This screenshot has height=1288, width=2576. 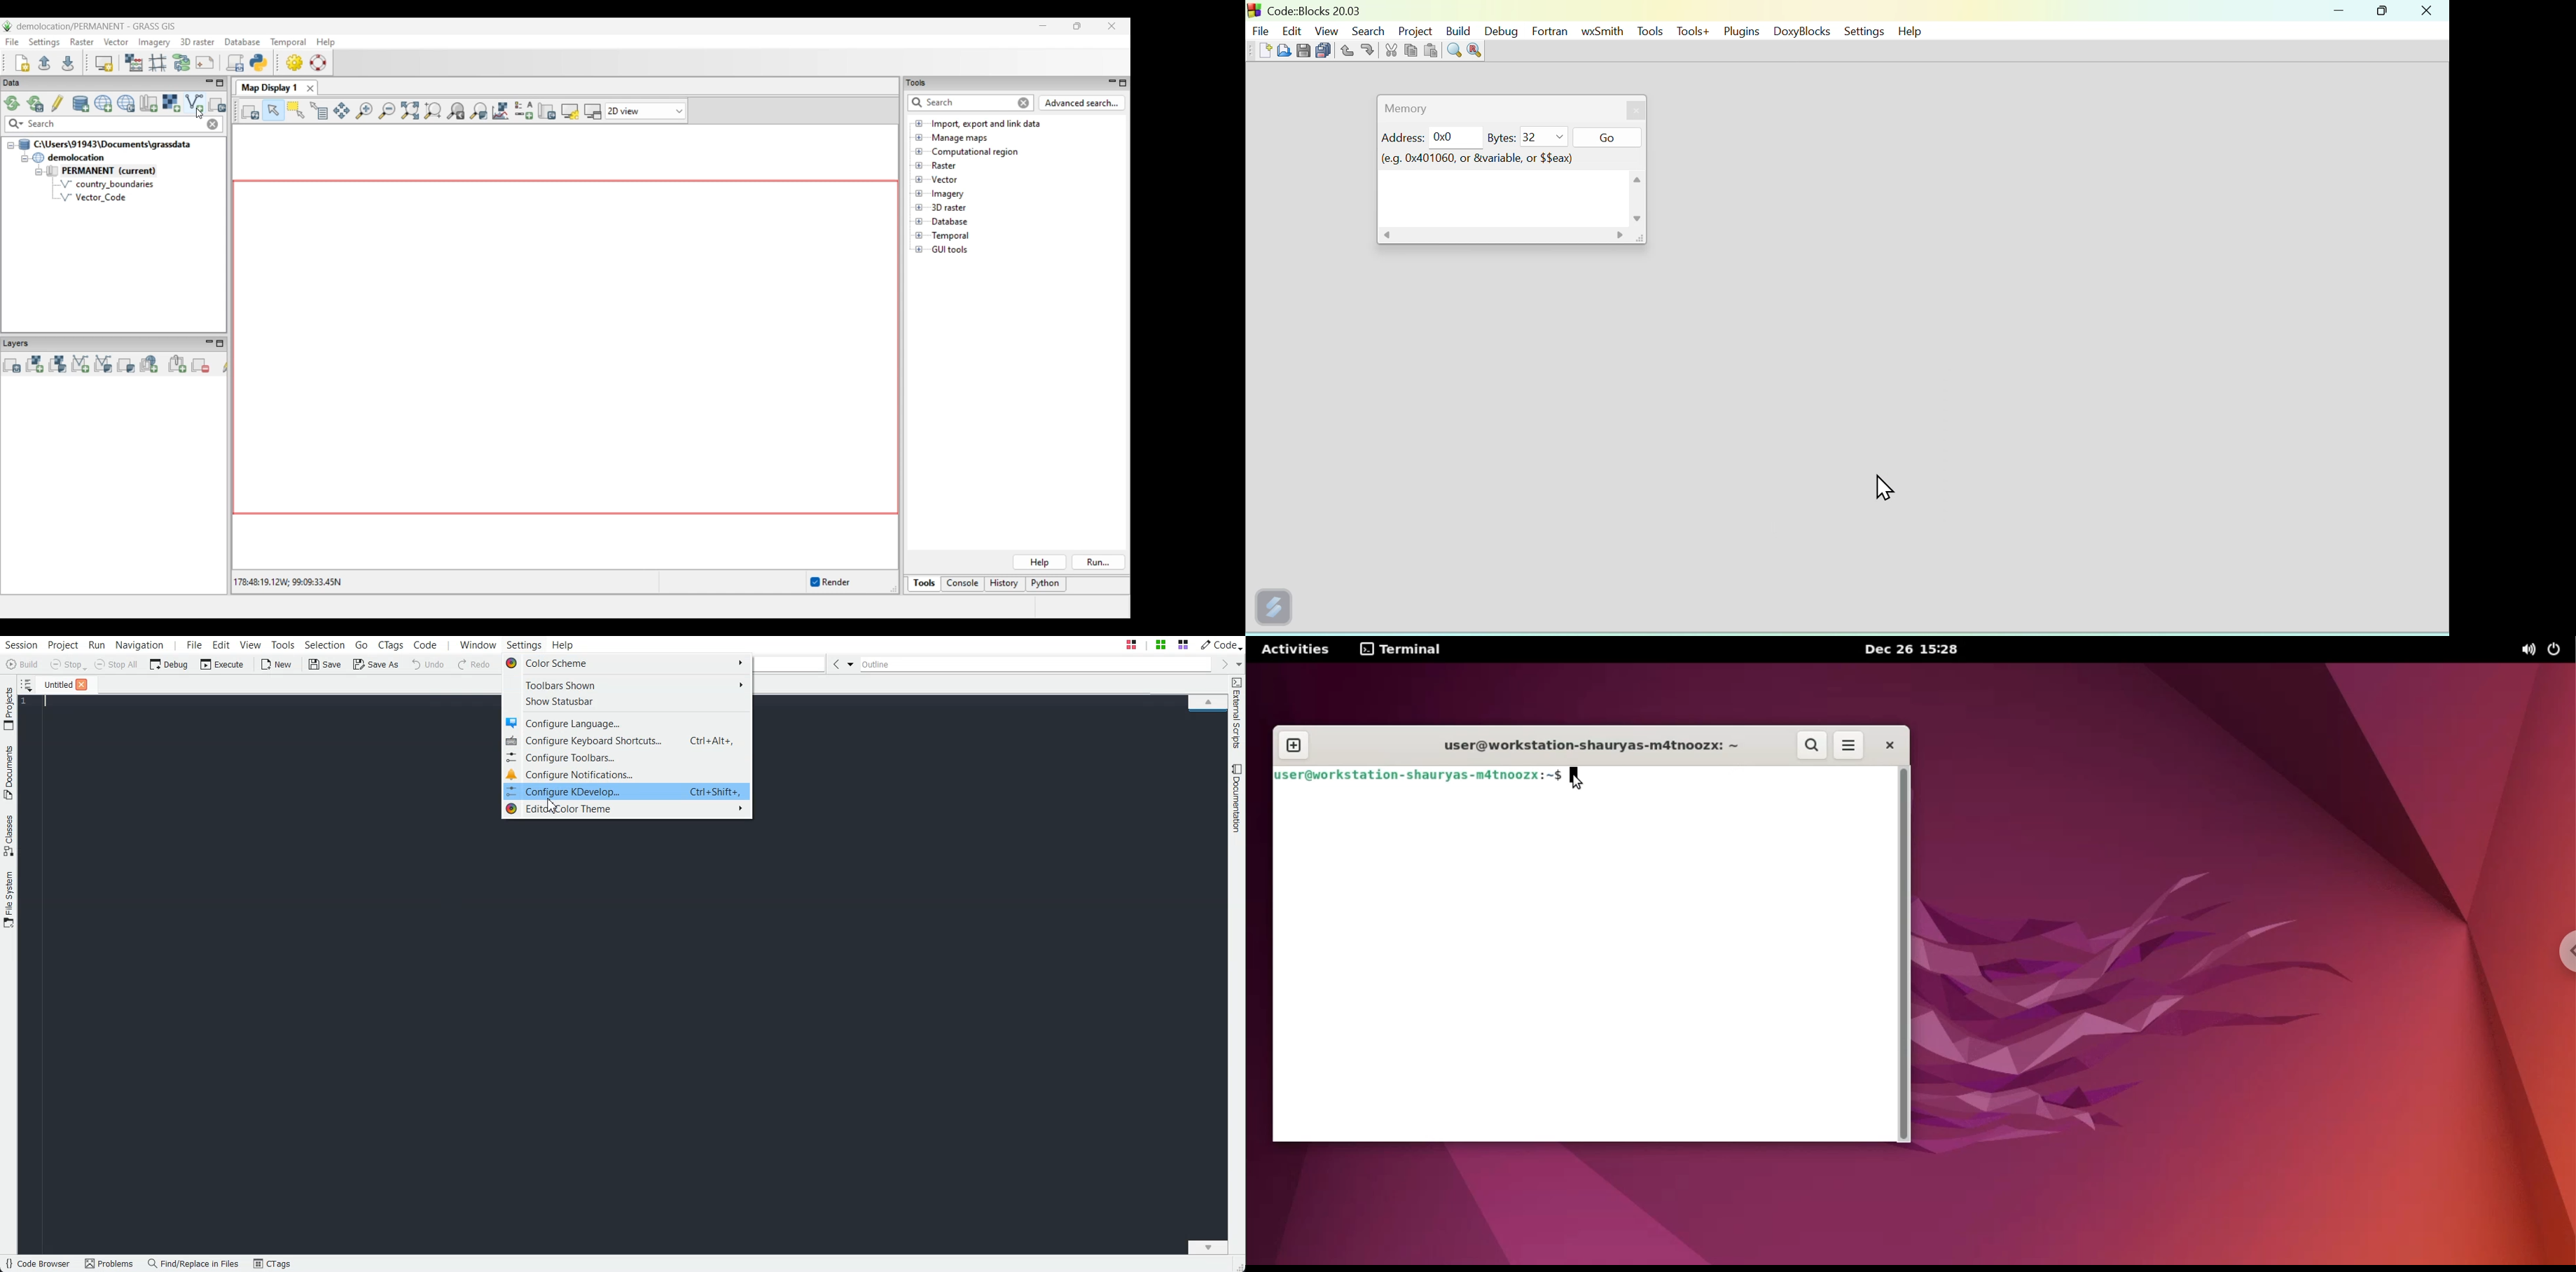 What do you see at coordinates (627, 702) in the screenshot?
I see `Show Statusbar` at bounding box center [627, 702].